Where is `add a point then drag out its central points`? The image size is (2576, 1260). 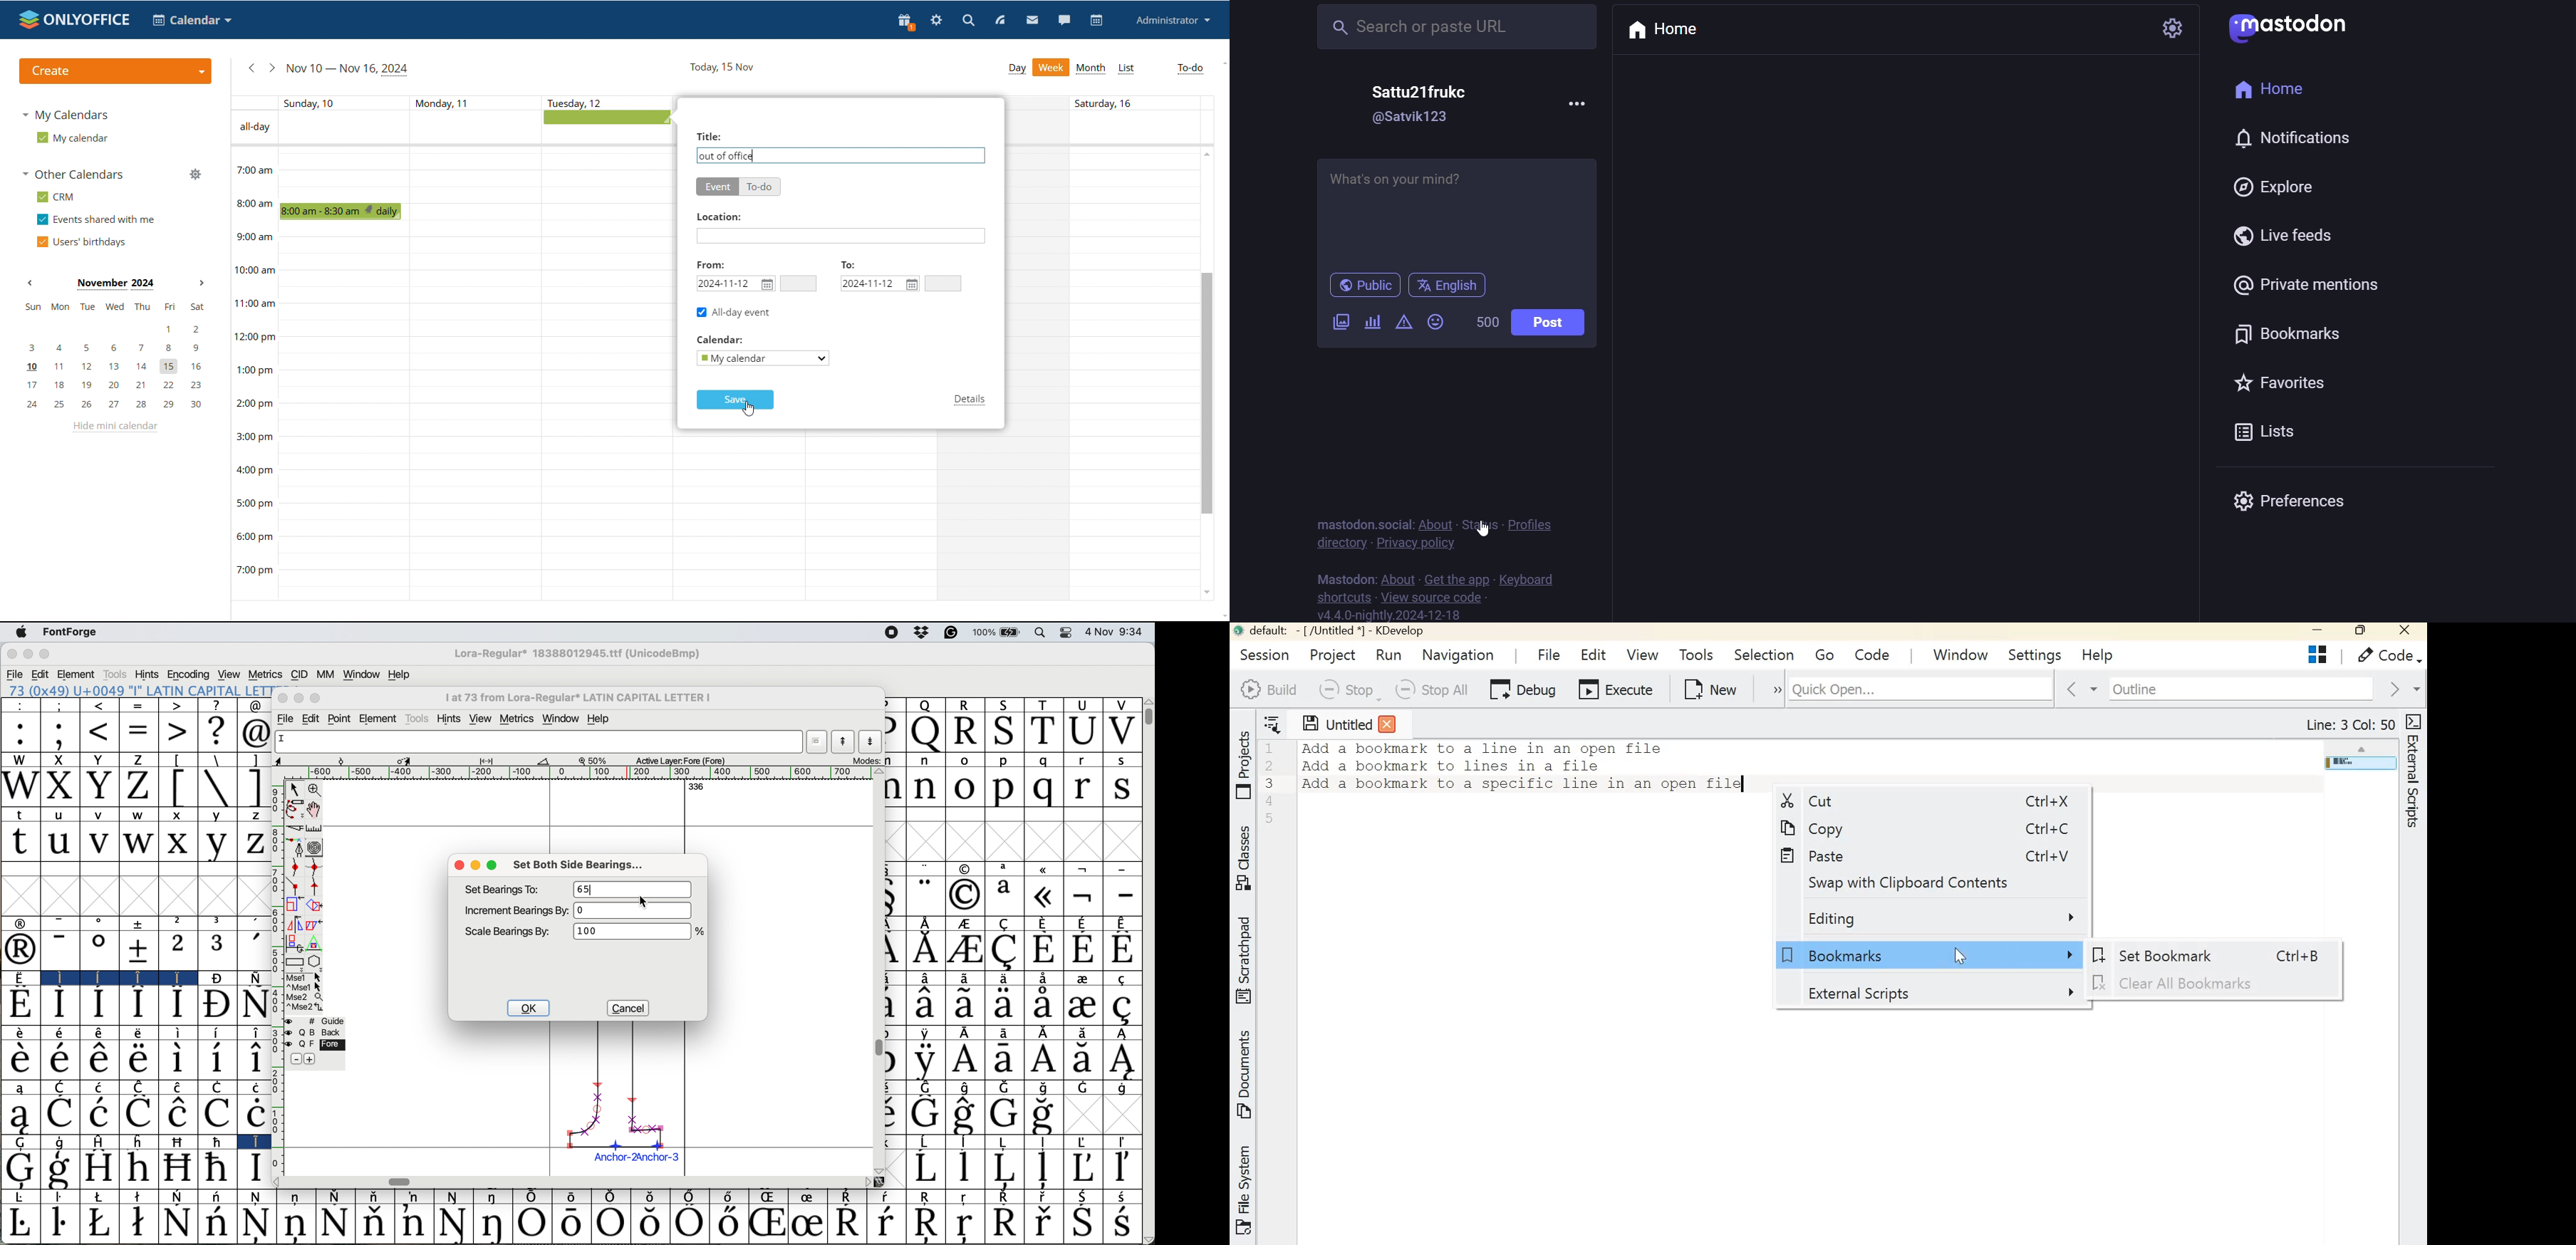
add a point then drag out its central points is located at coordinates (296, 848).